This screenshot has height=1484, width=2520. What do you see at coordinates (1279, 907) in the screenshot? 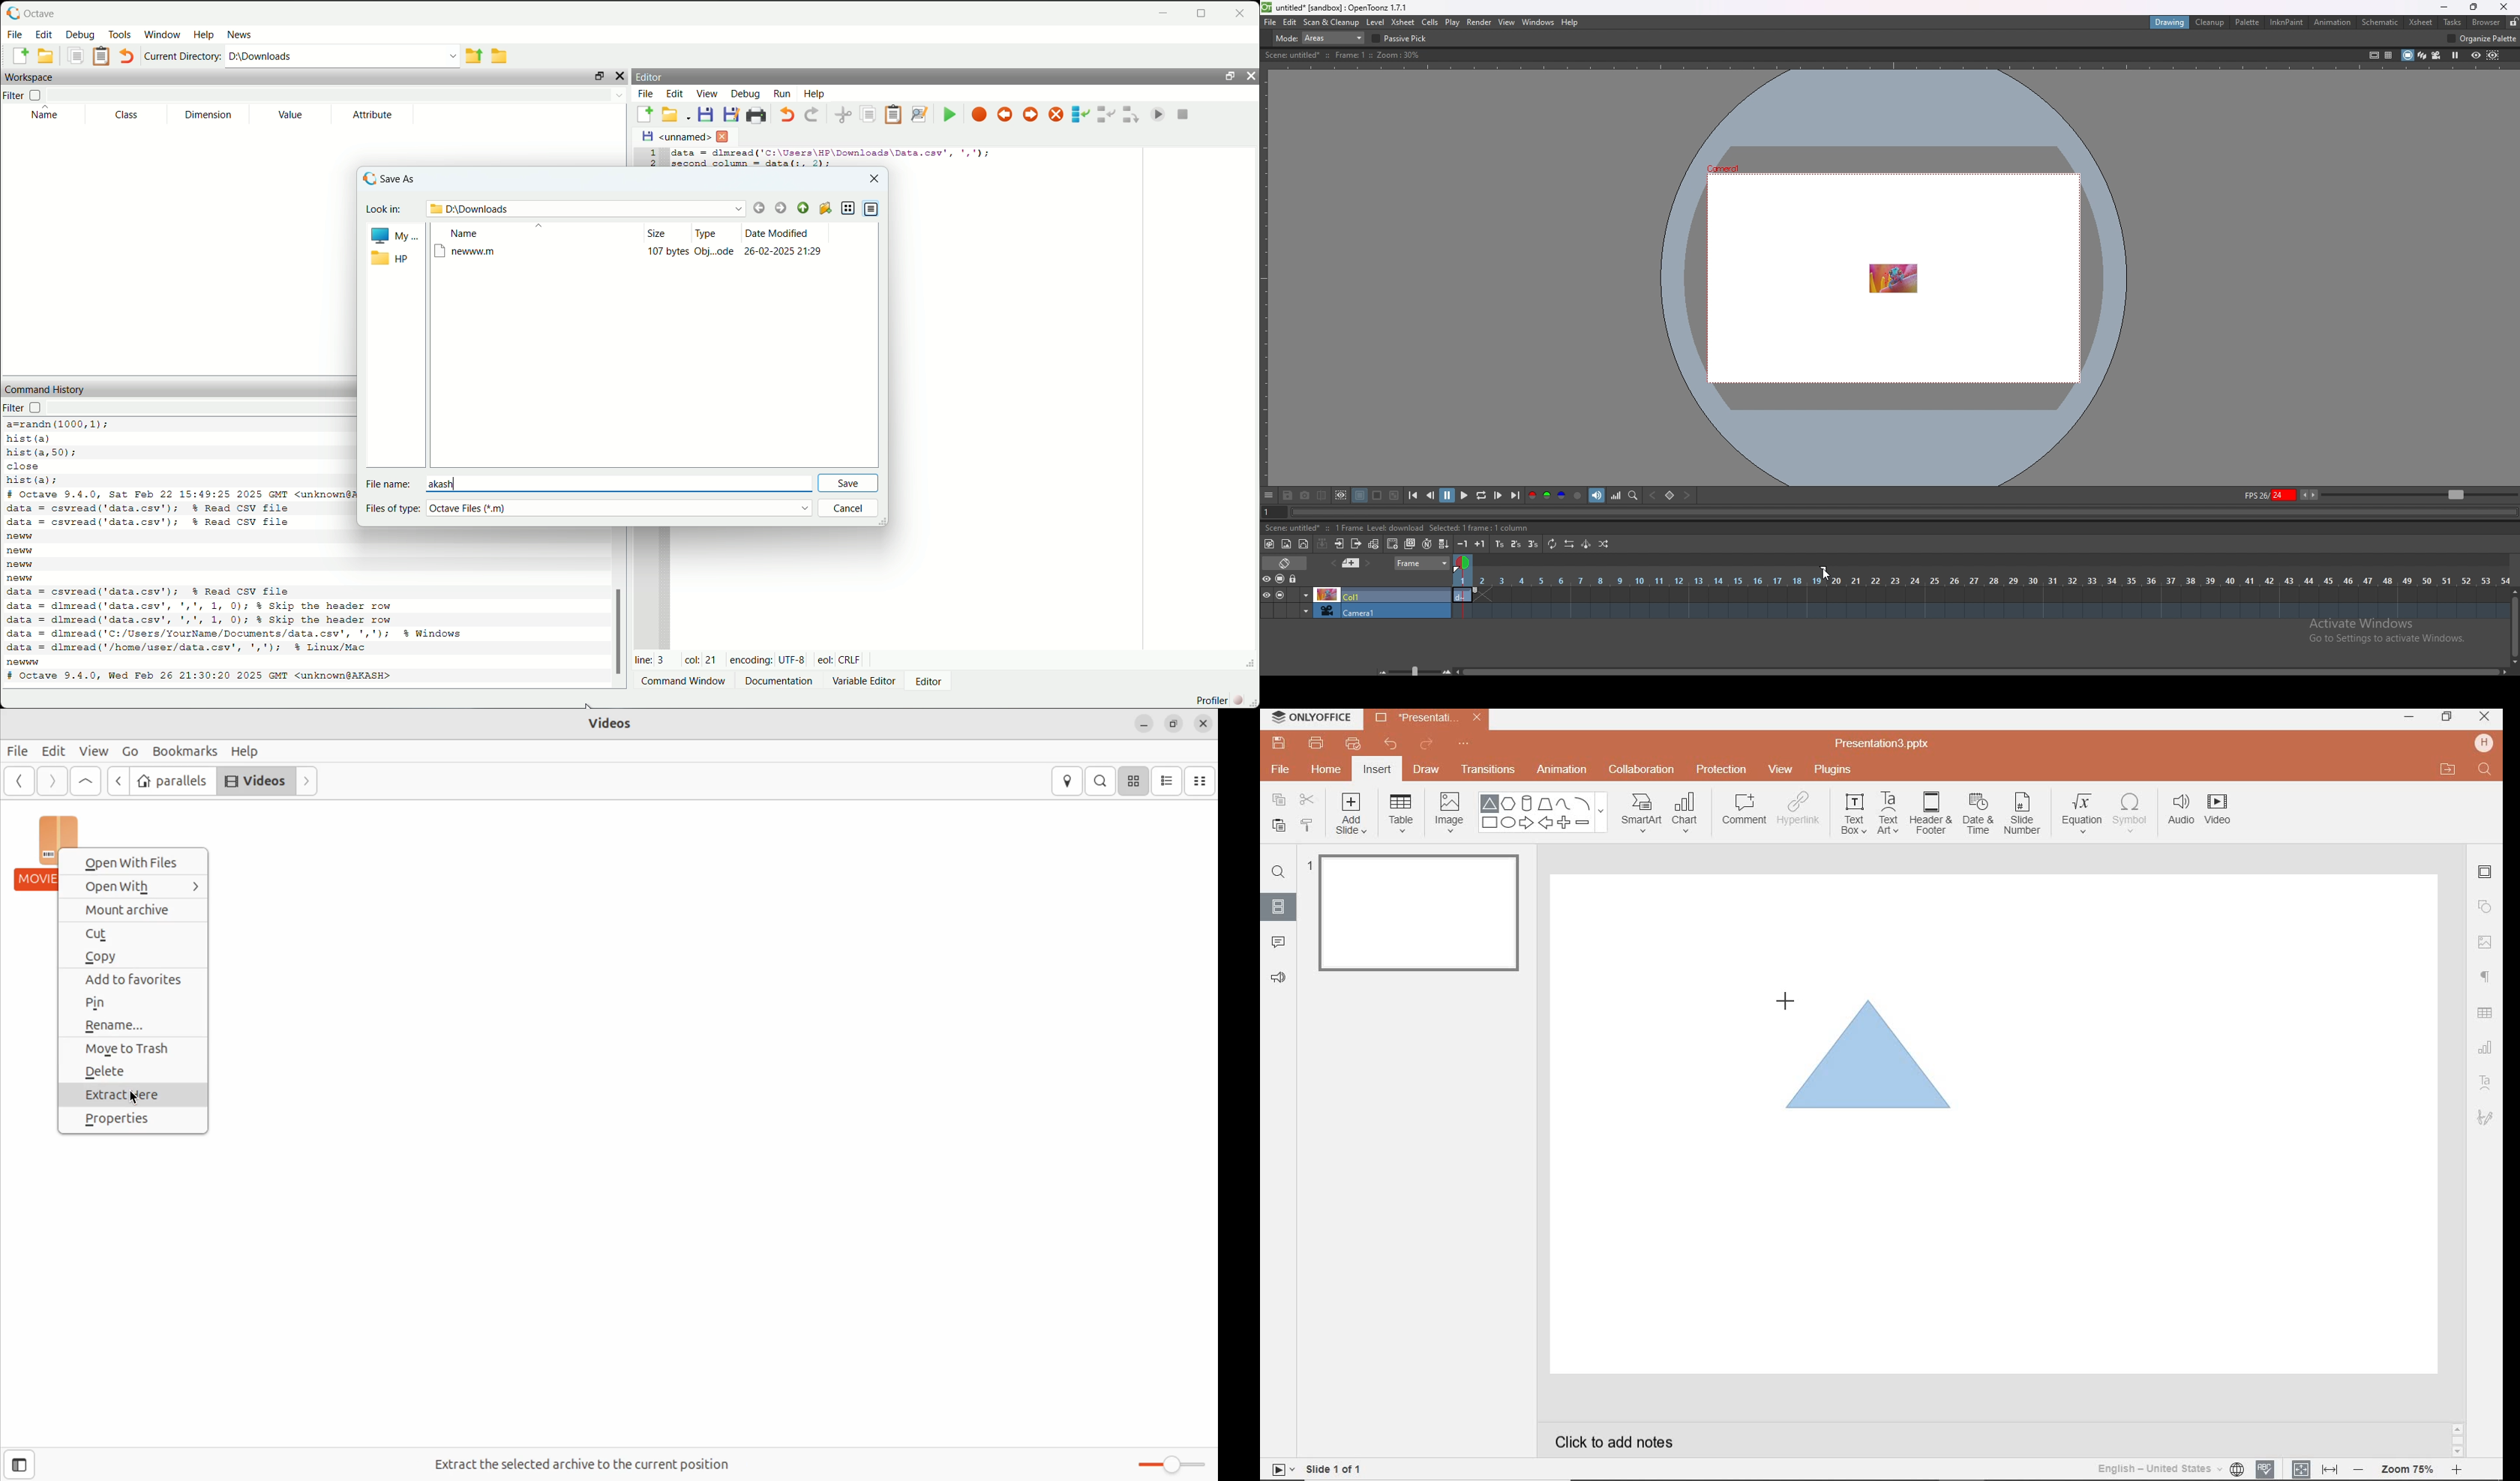
I see `SLIDES` at bounding box center [1279, 907].